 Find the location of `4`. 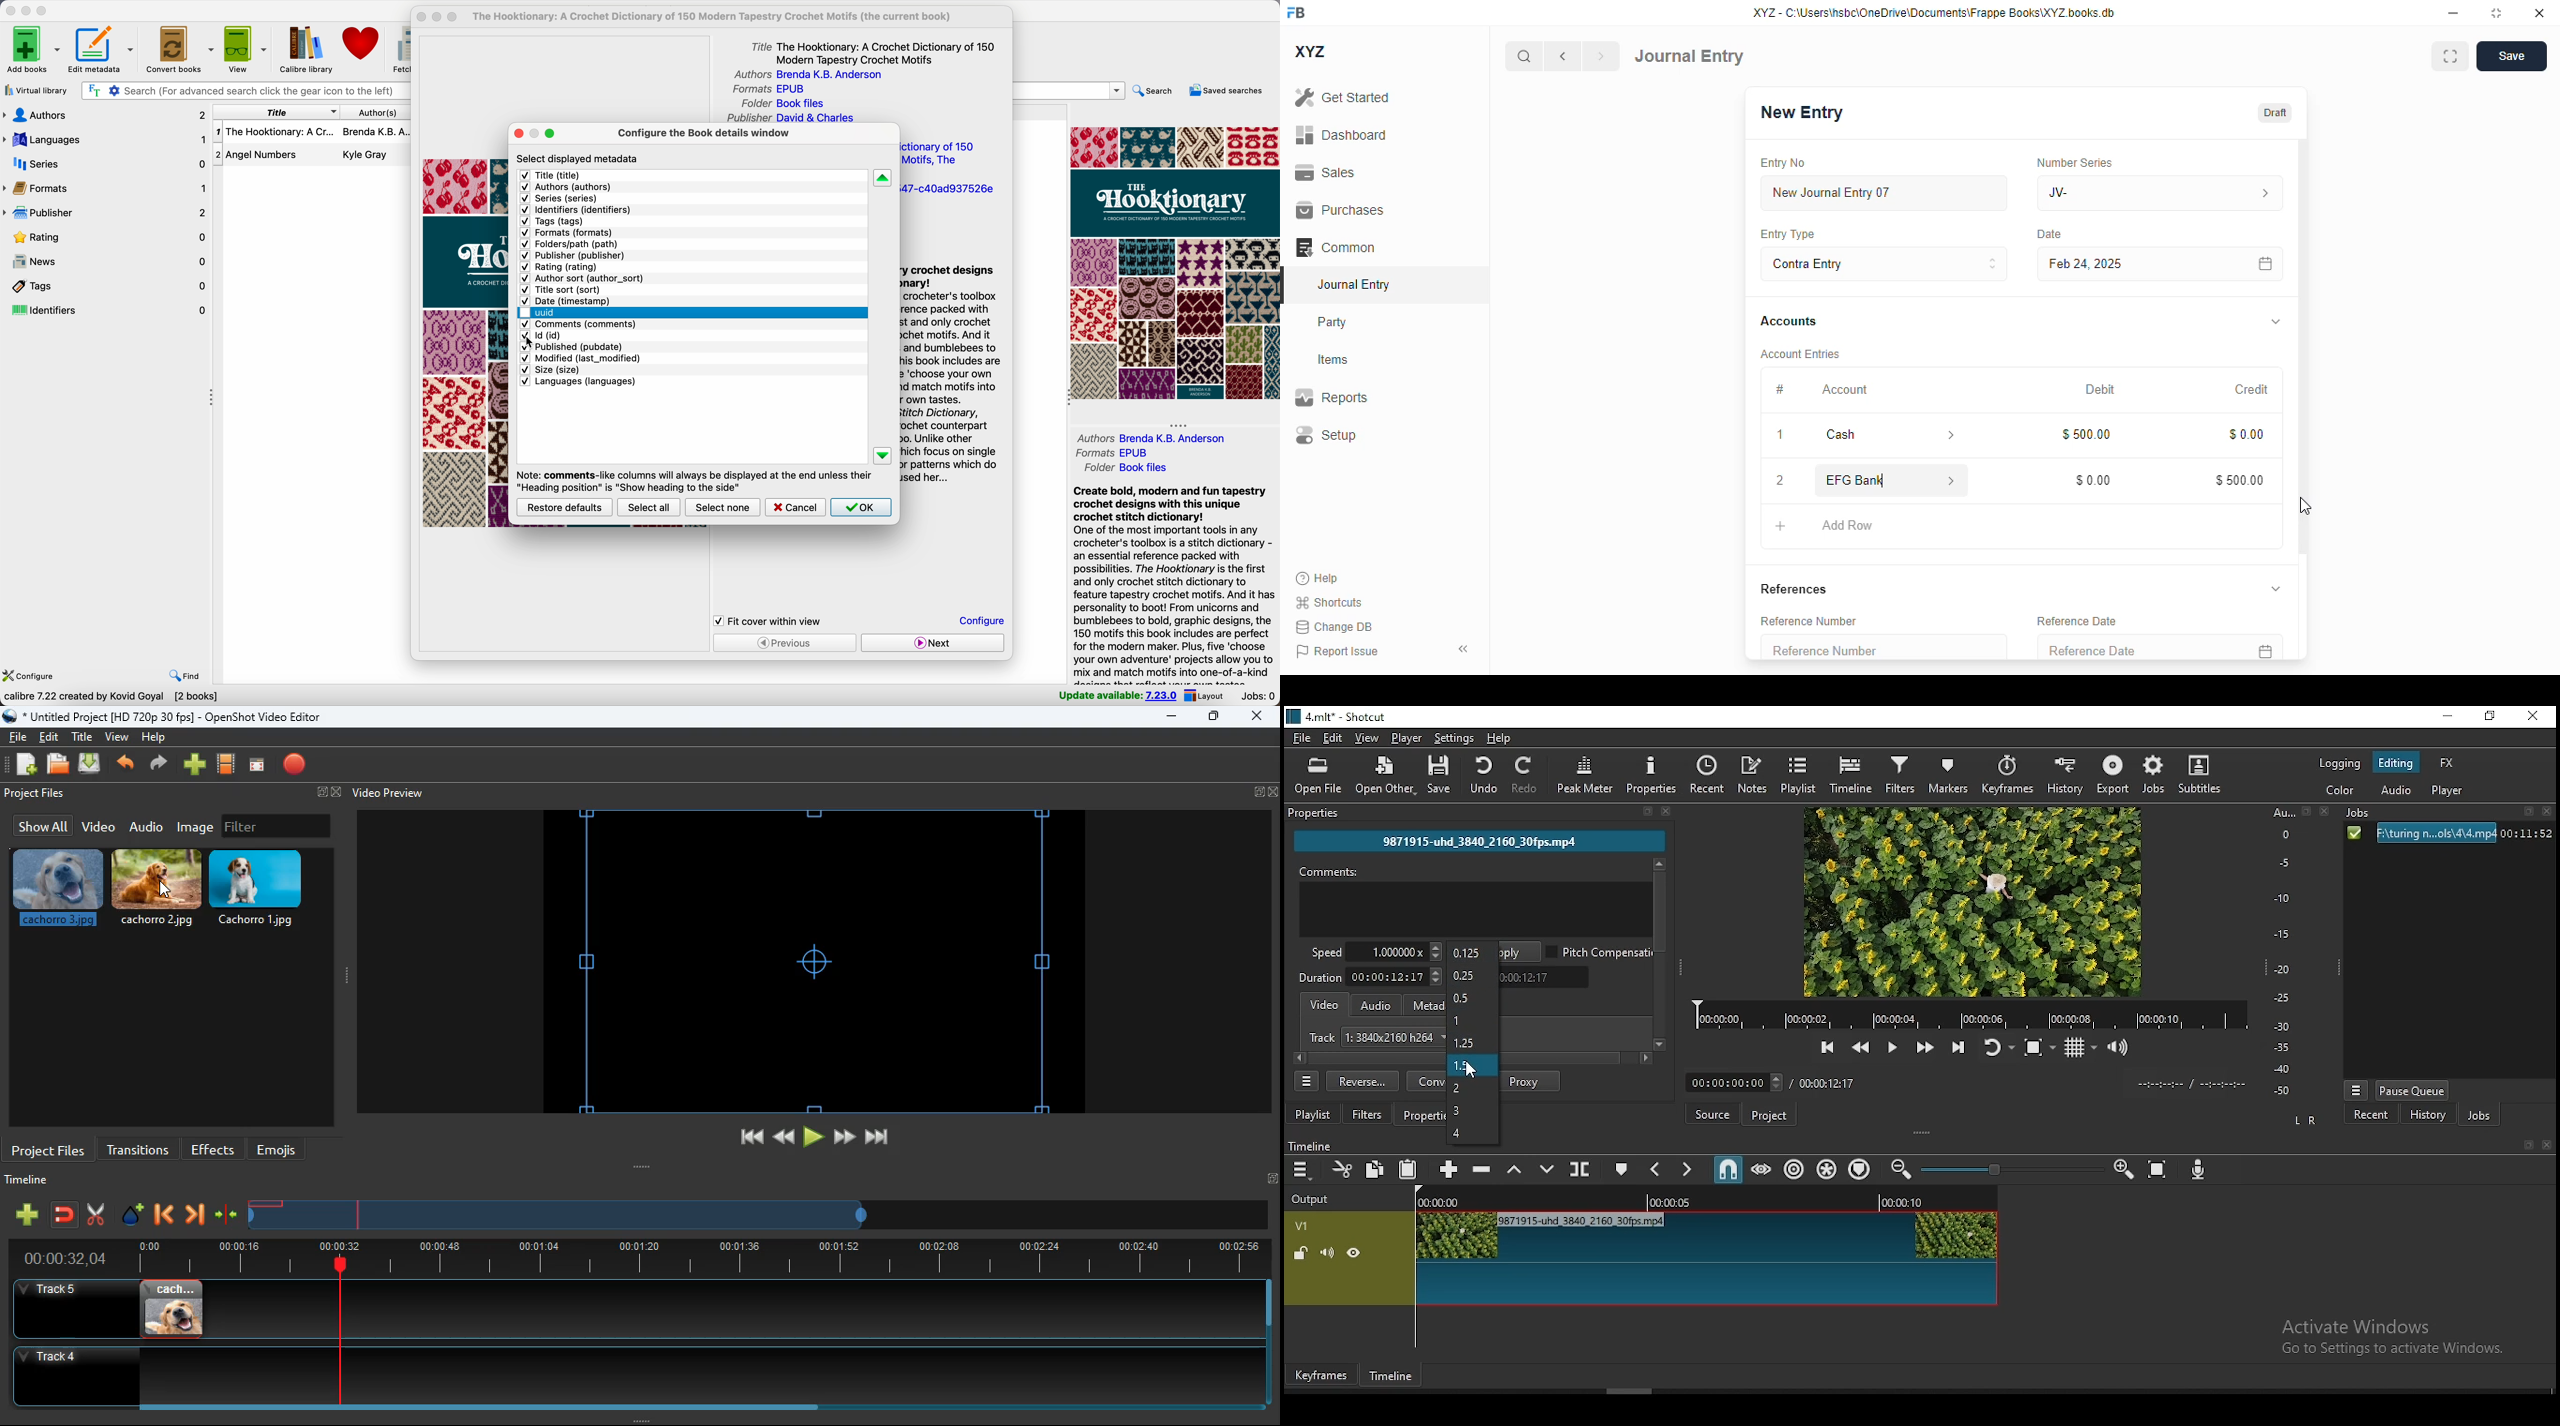

4 is located at coordinates (1472, 1133).